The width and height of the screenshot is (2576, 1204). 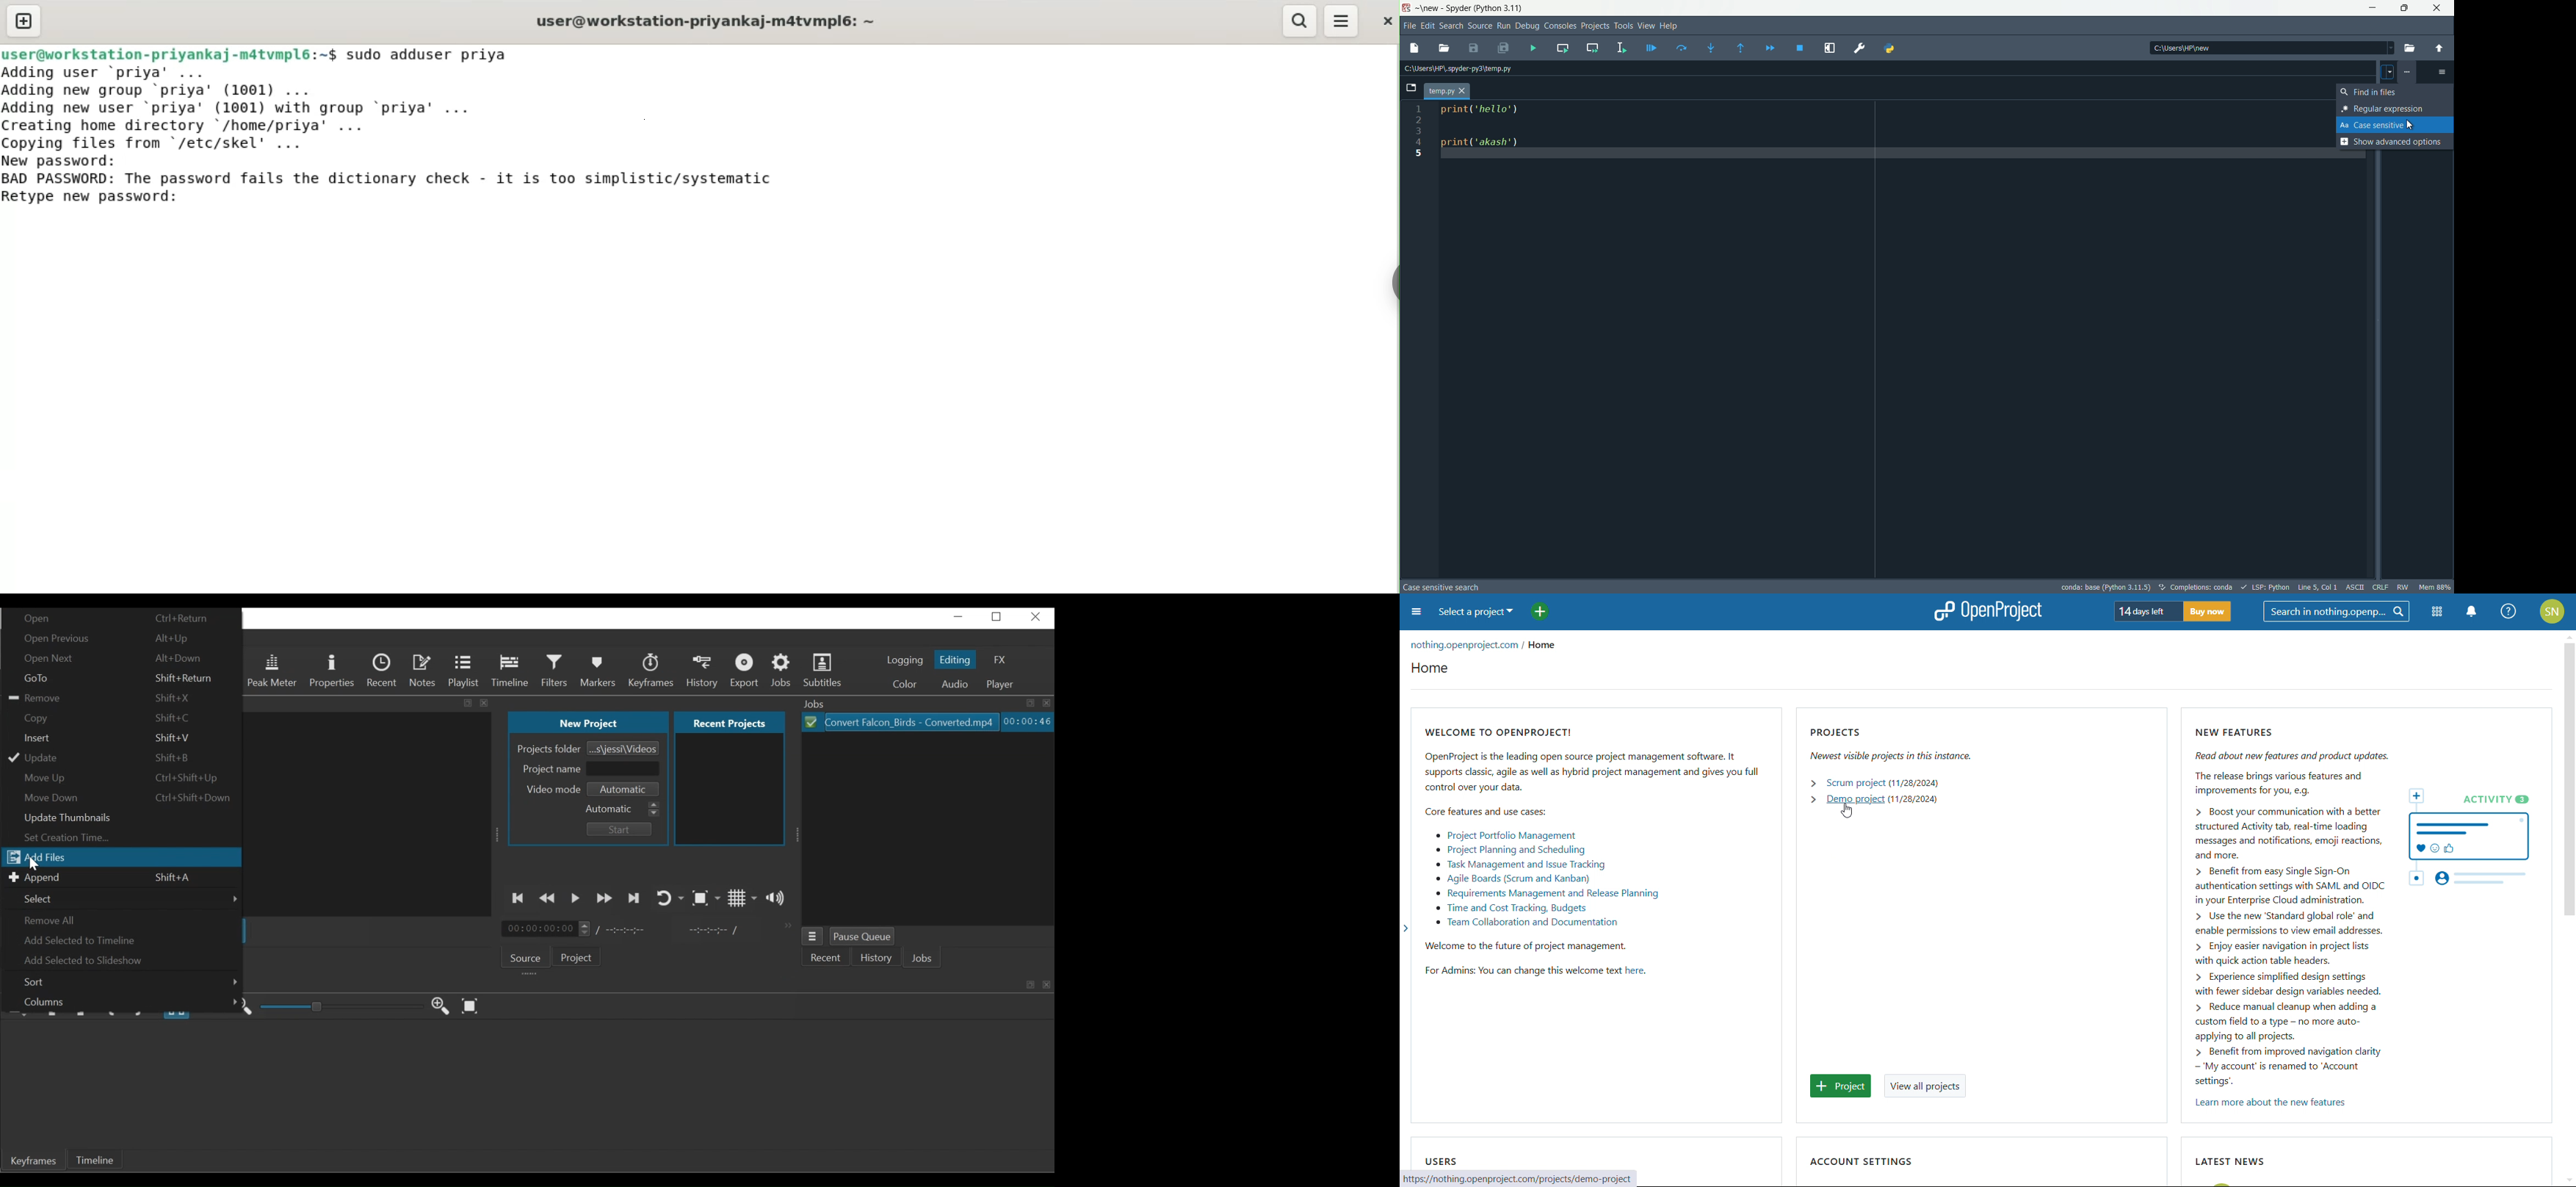 I want to click on History, so click(x=703, y=672).